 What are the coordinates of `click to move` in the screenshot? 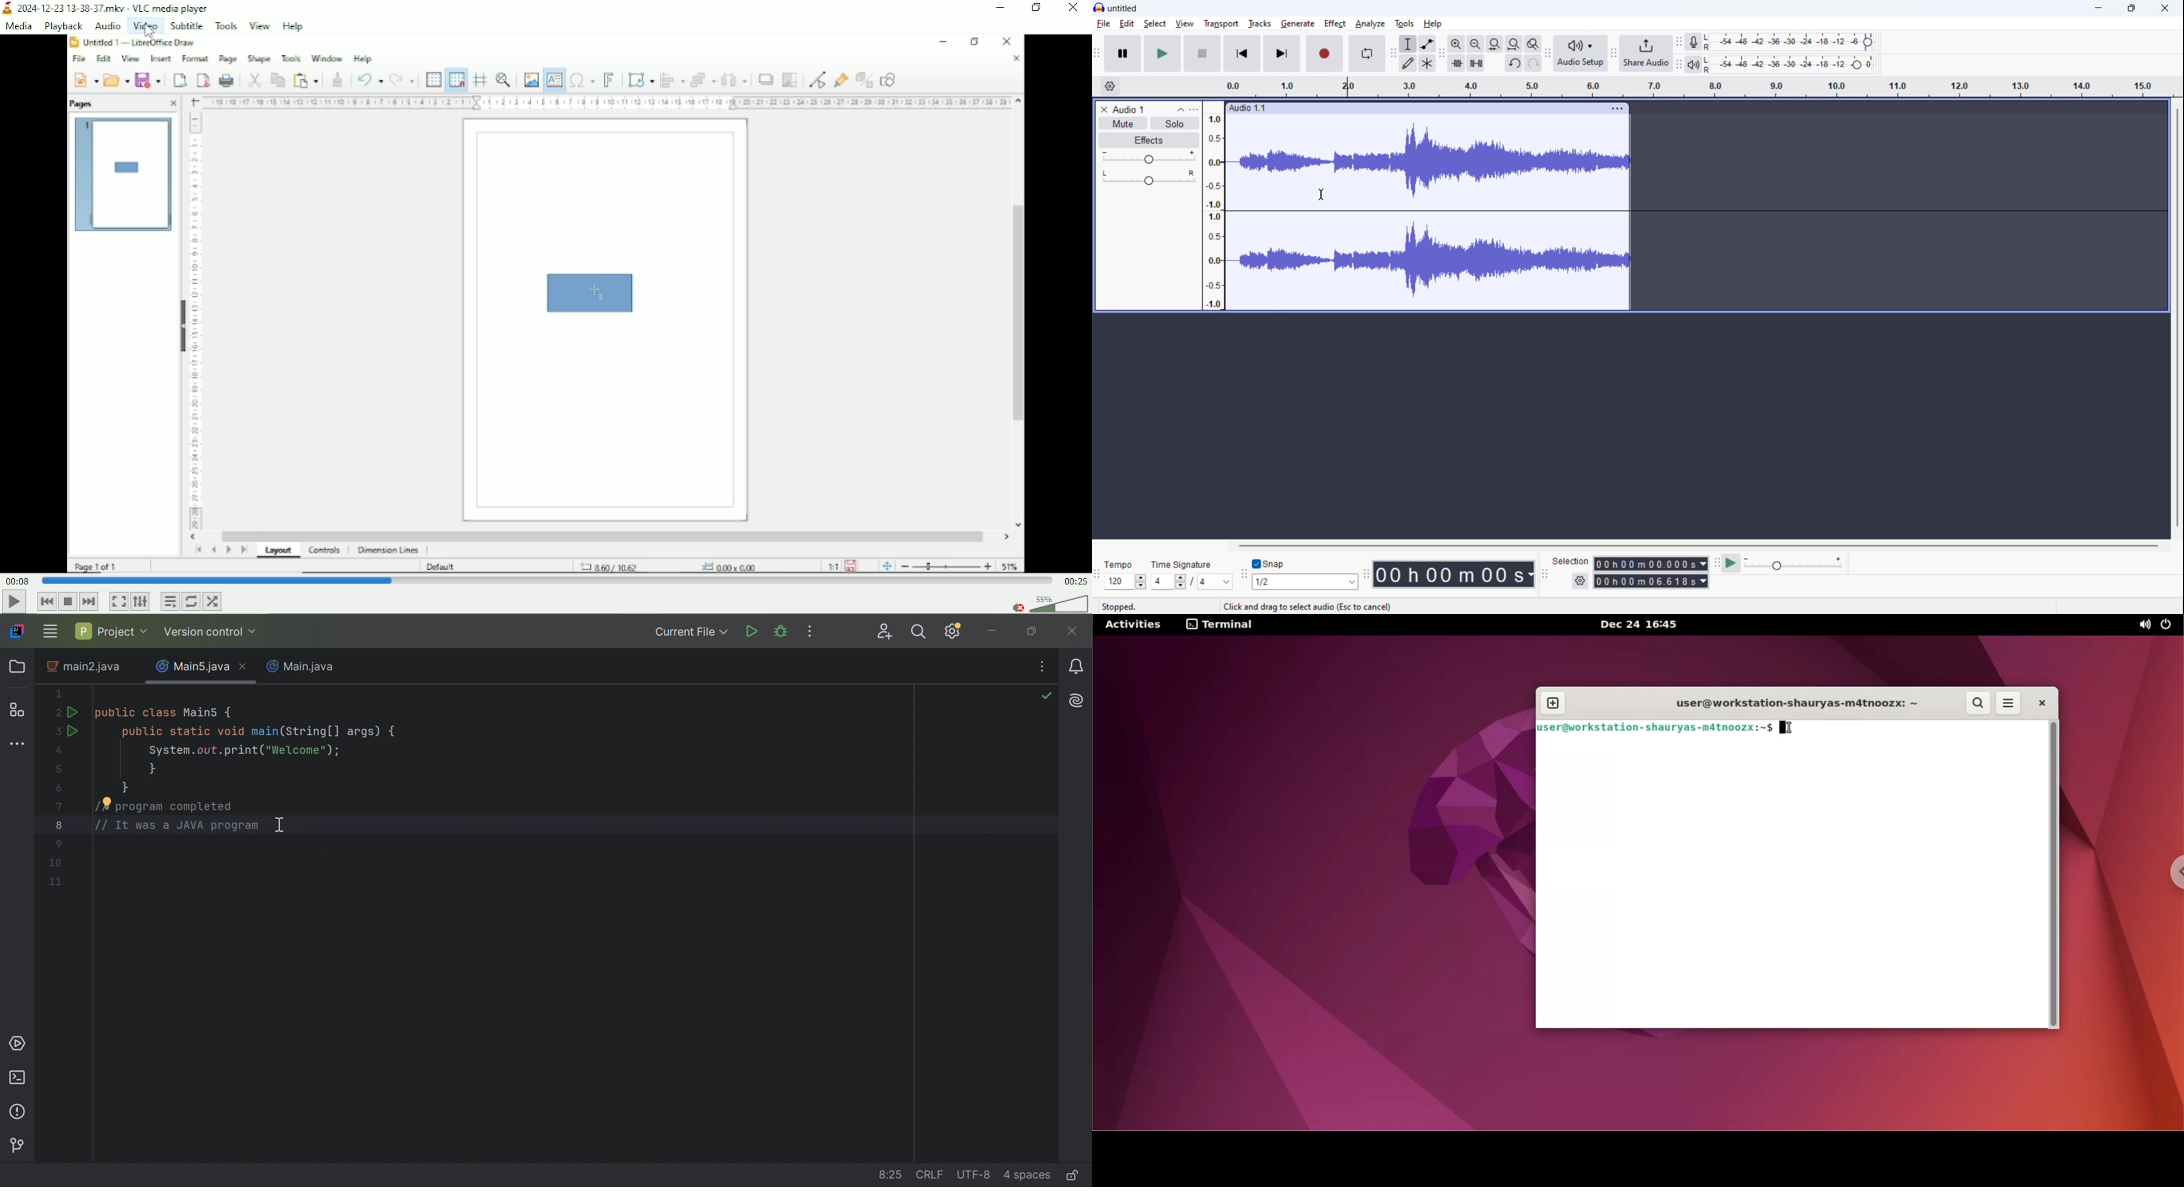 It's located at (1415, 108).